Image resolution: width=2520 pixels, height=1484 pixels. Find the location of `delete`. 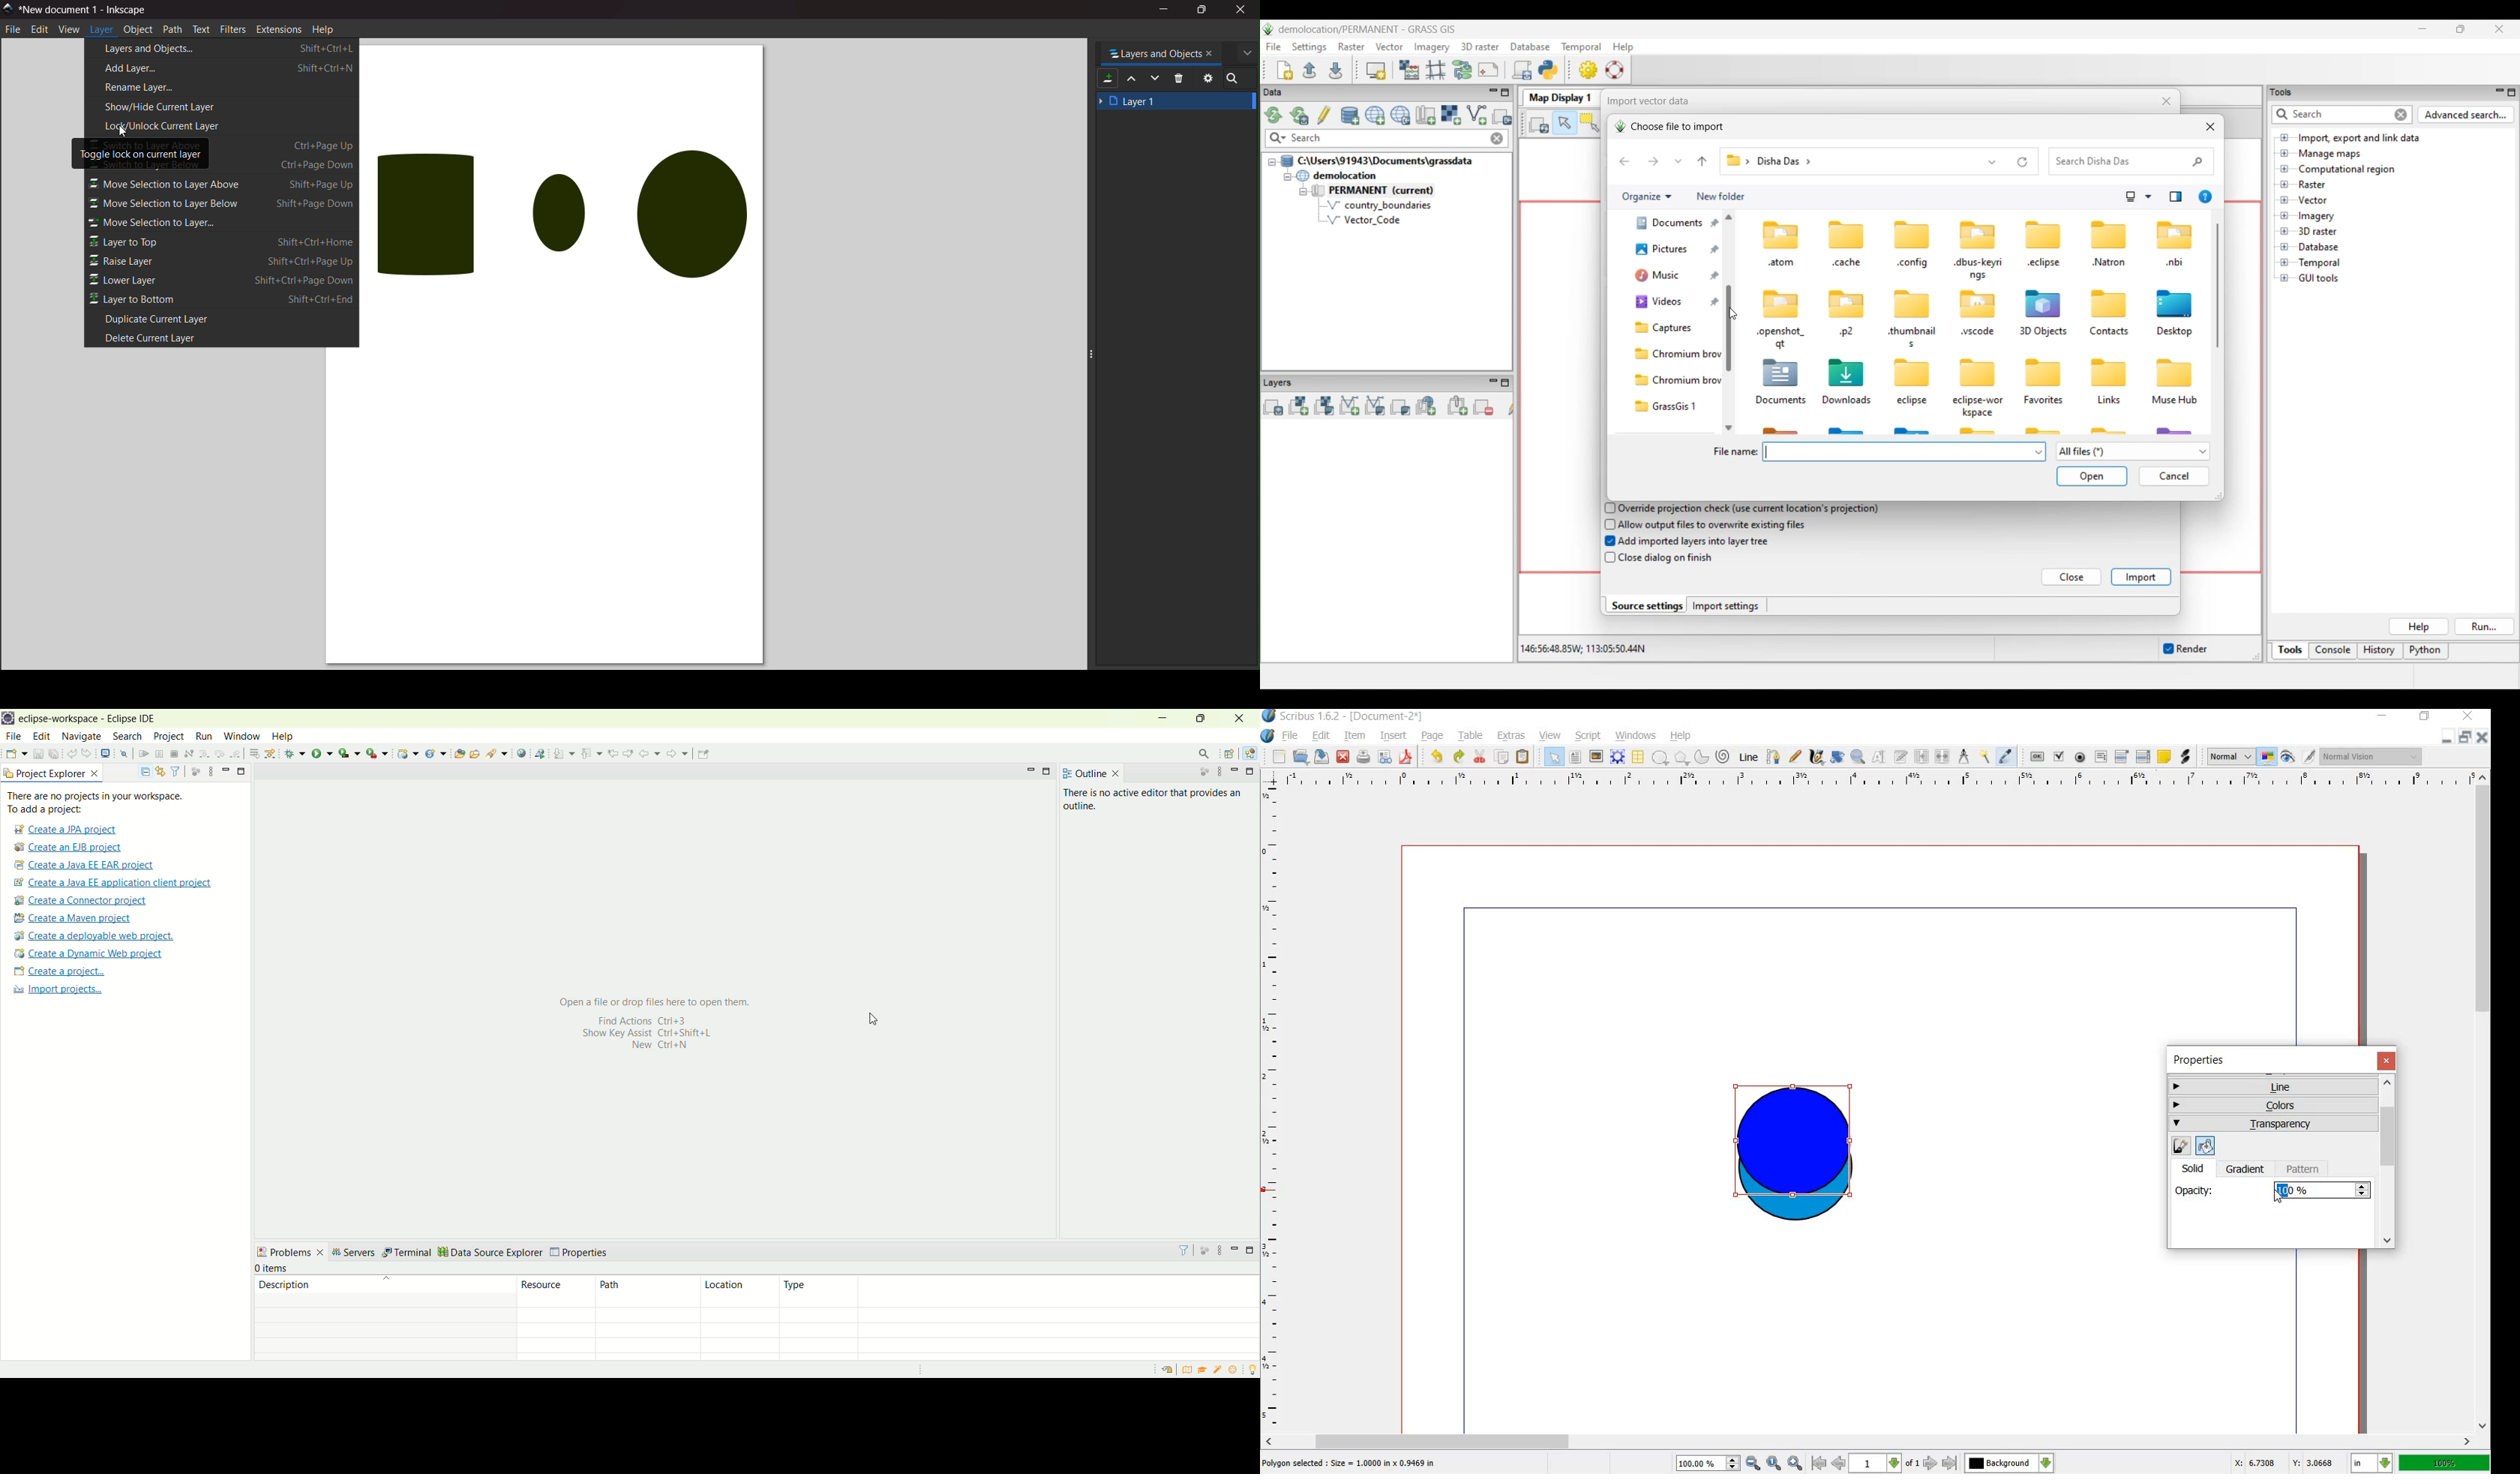

delete is located at coordinates (1181, 78).